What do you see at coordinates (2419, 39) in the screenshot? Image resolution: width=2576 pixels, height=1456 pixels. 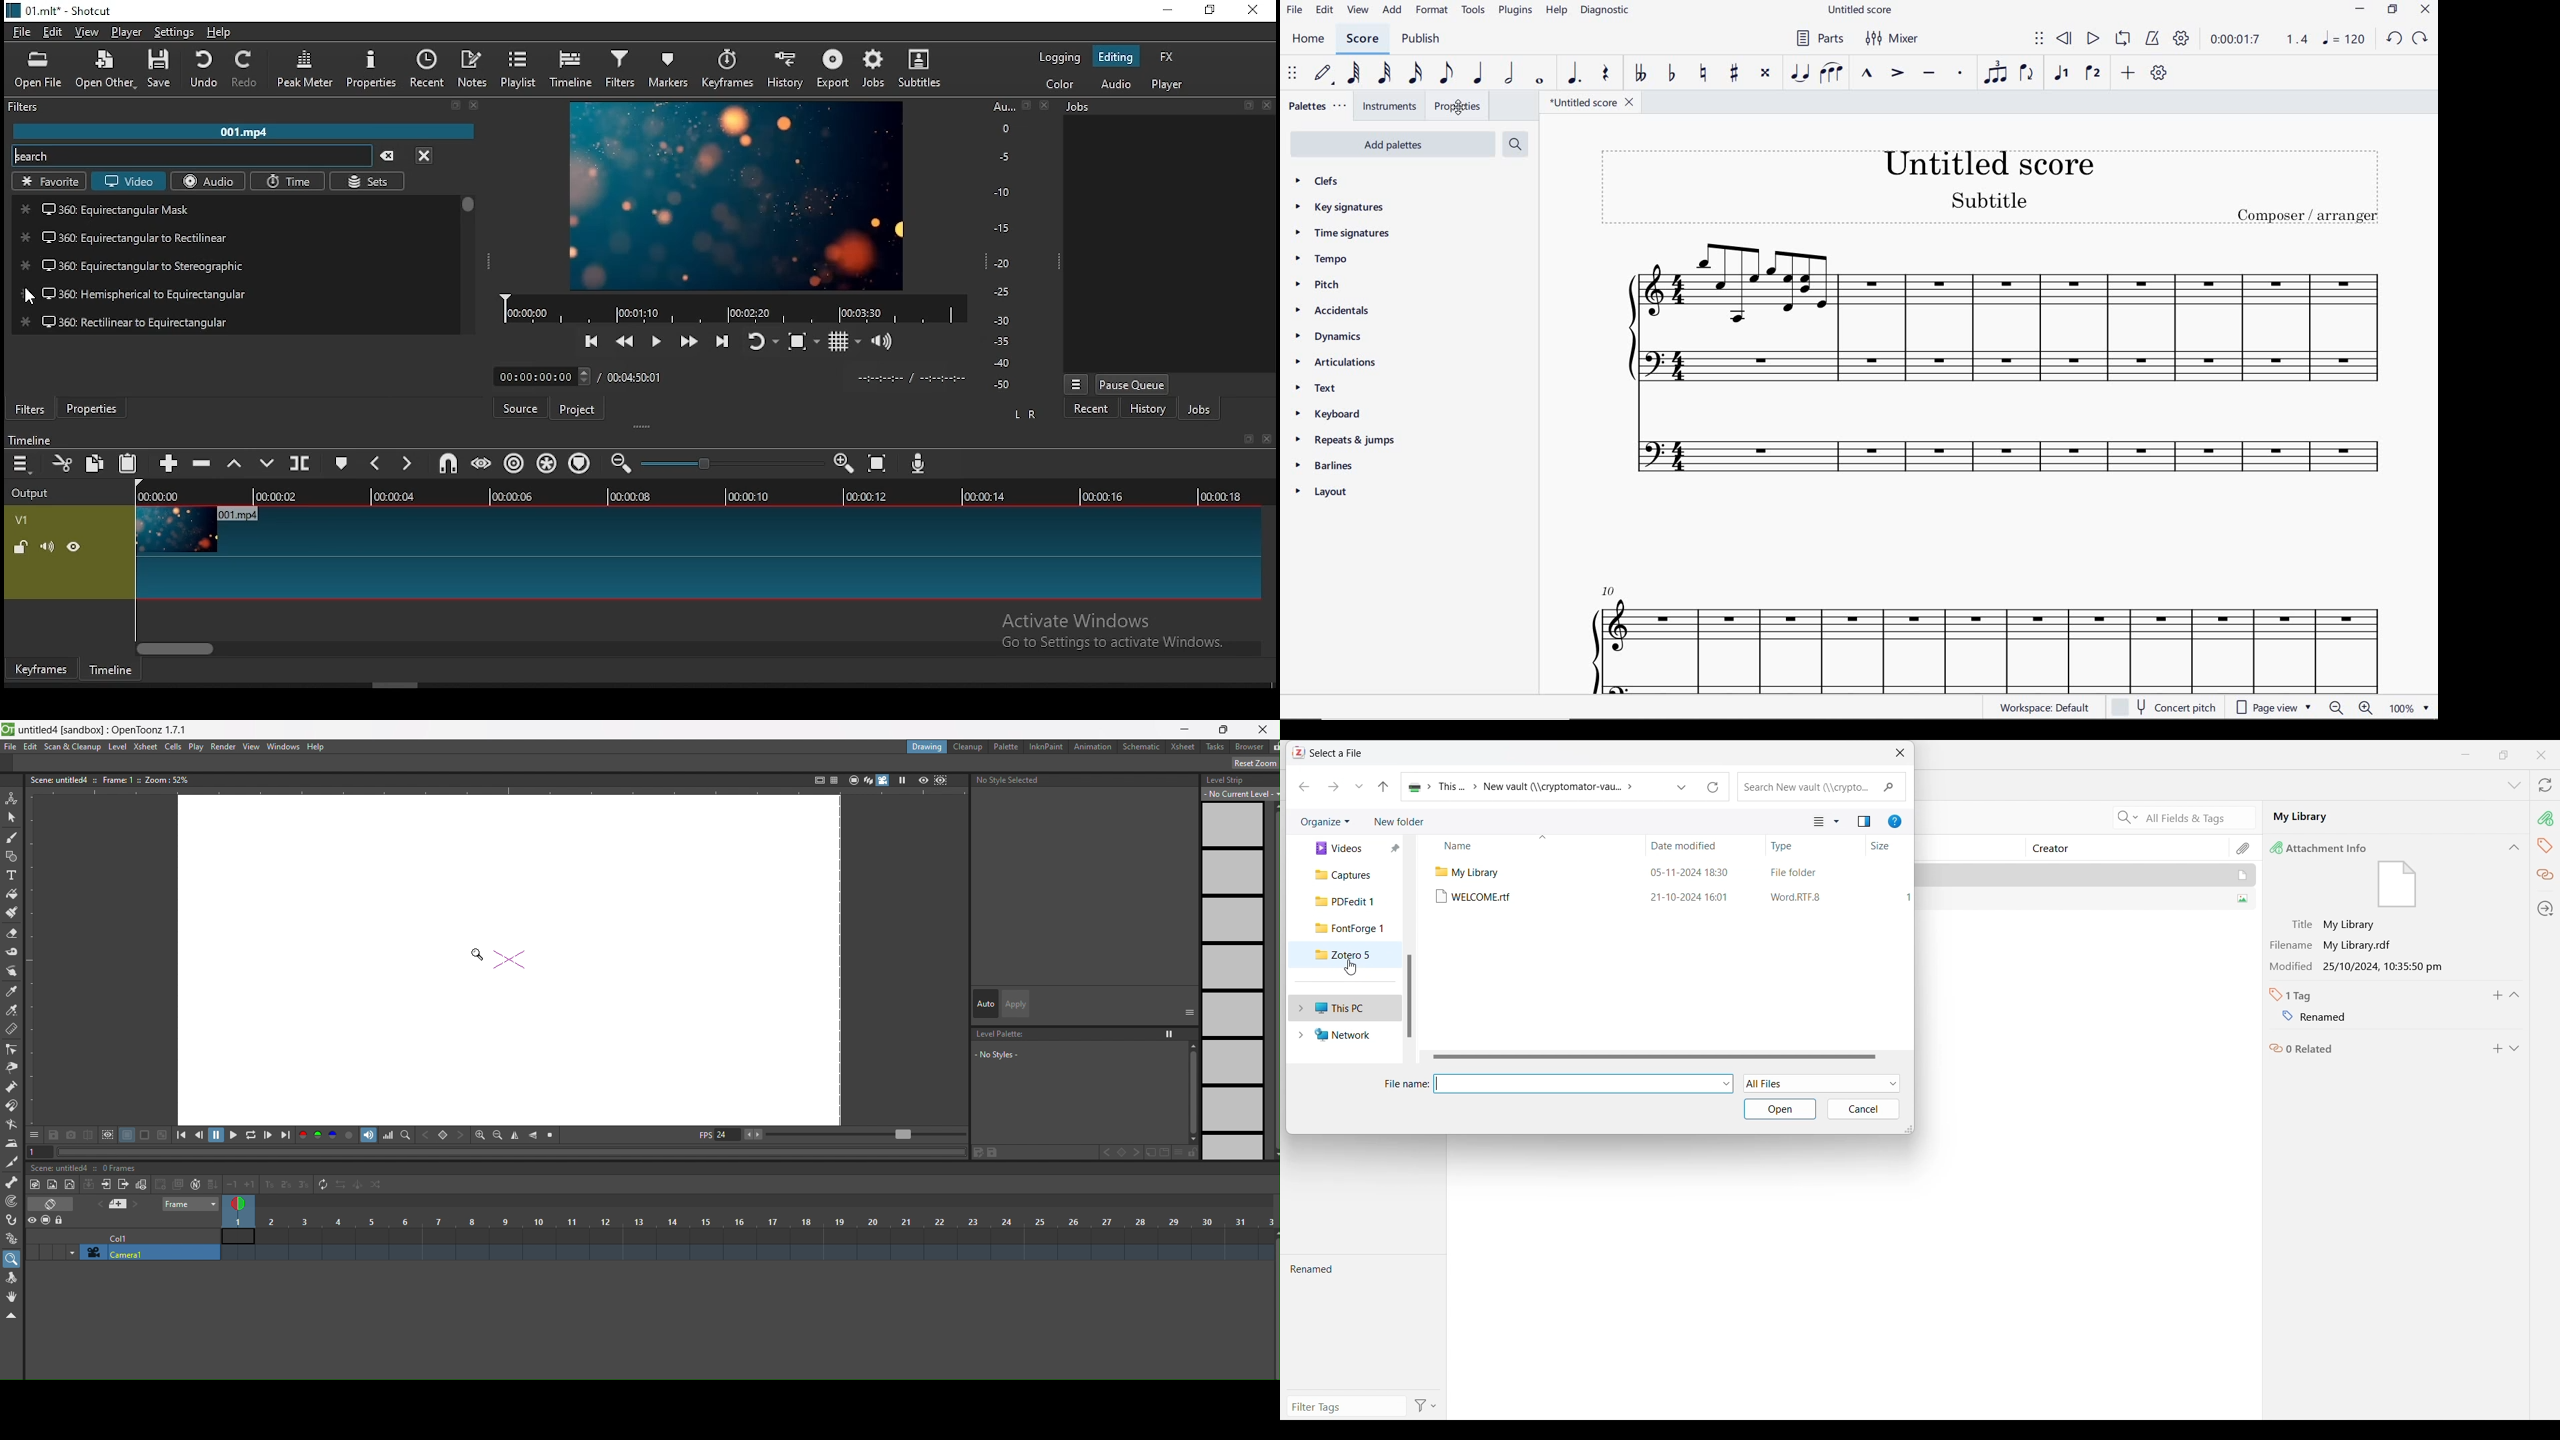 I see `REDO` at bounding box center [2419, 39].